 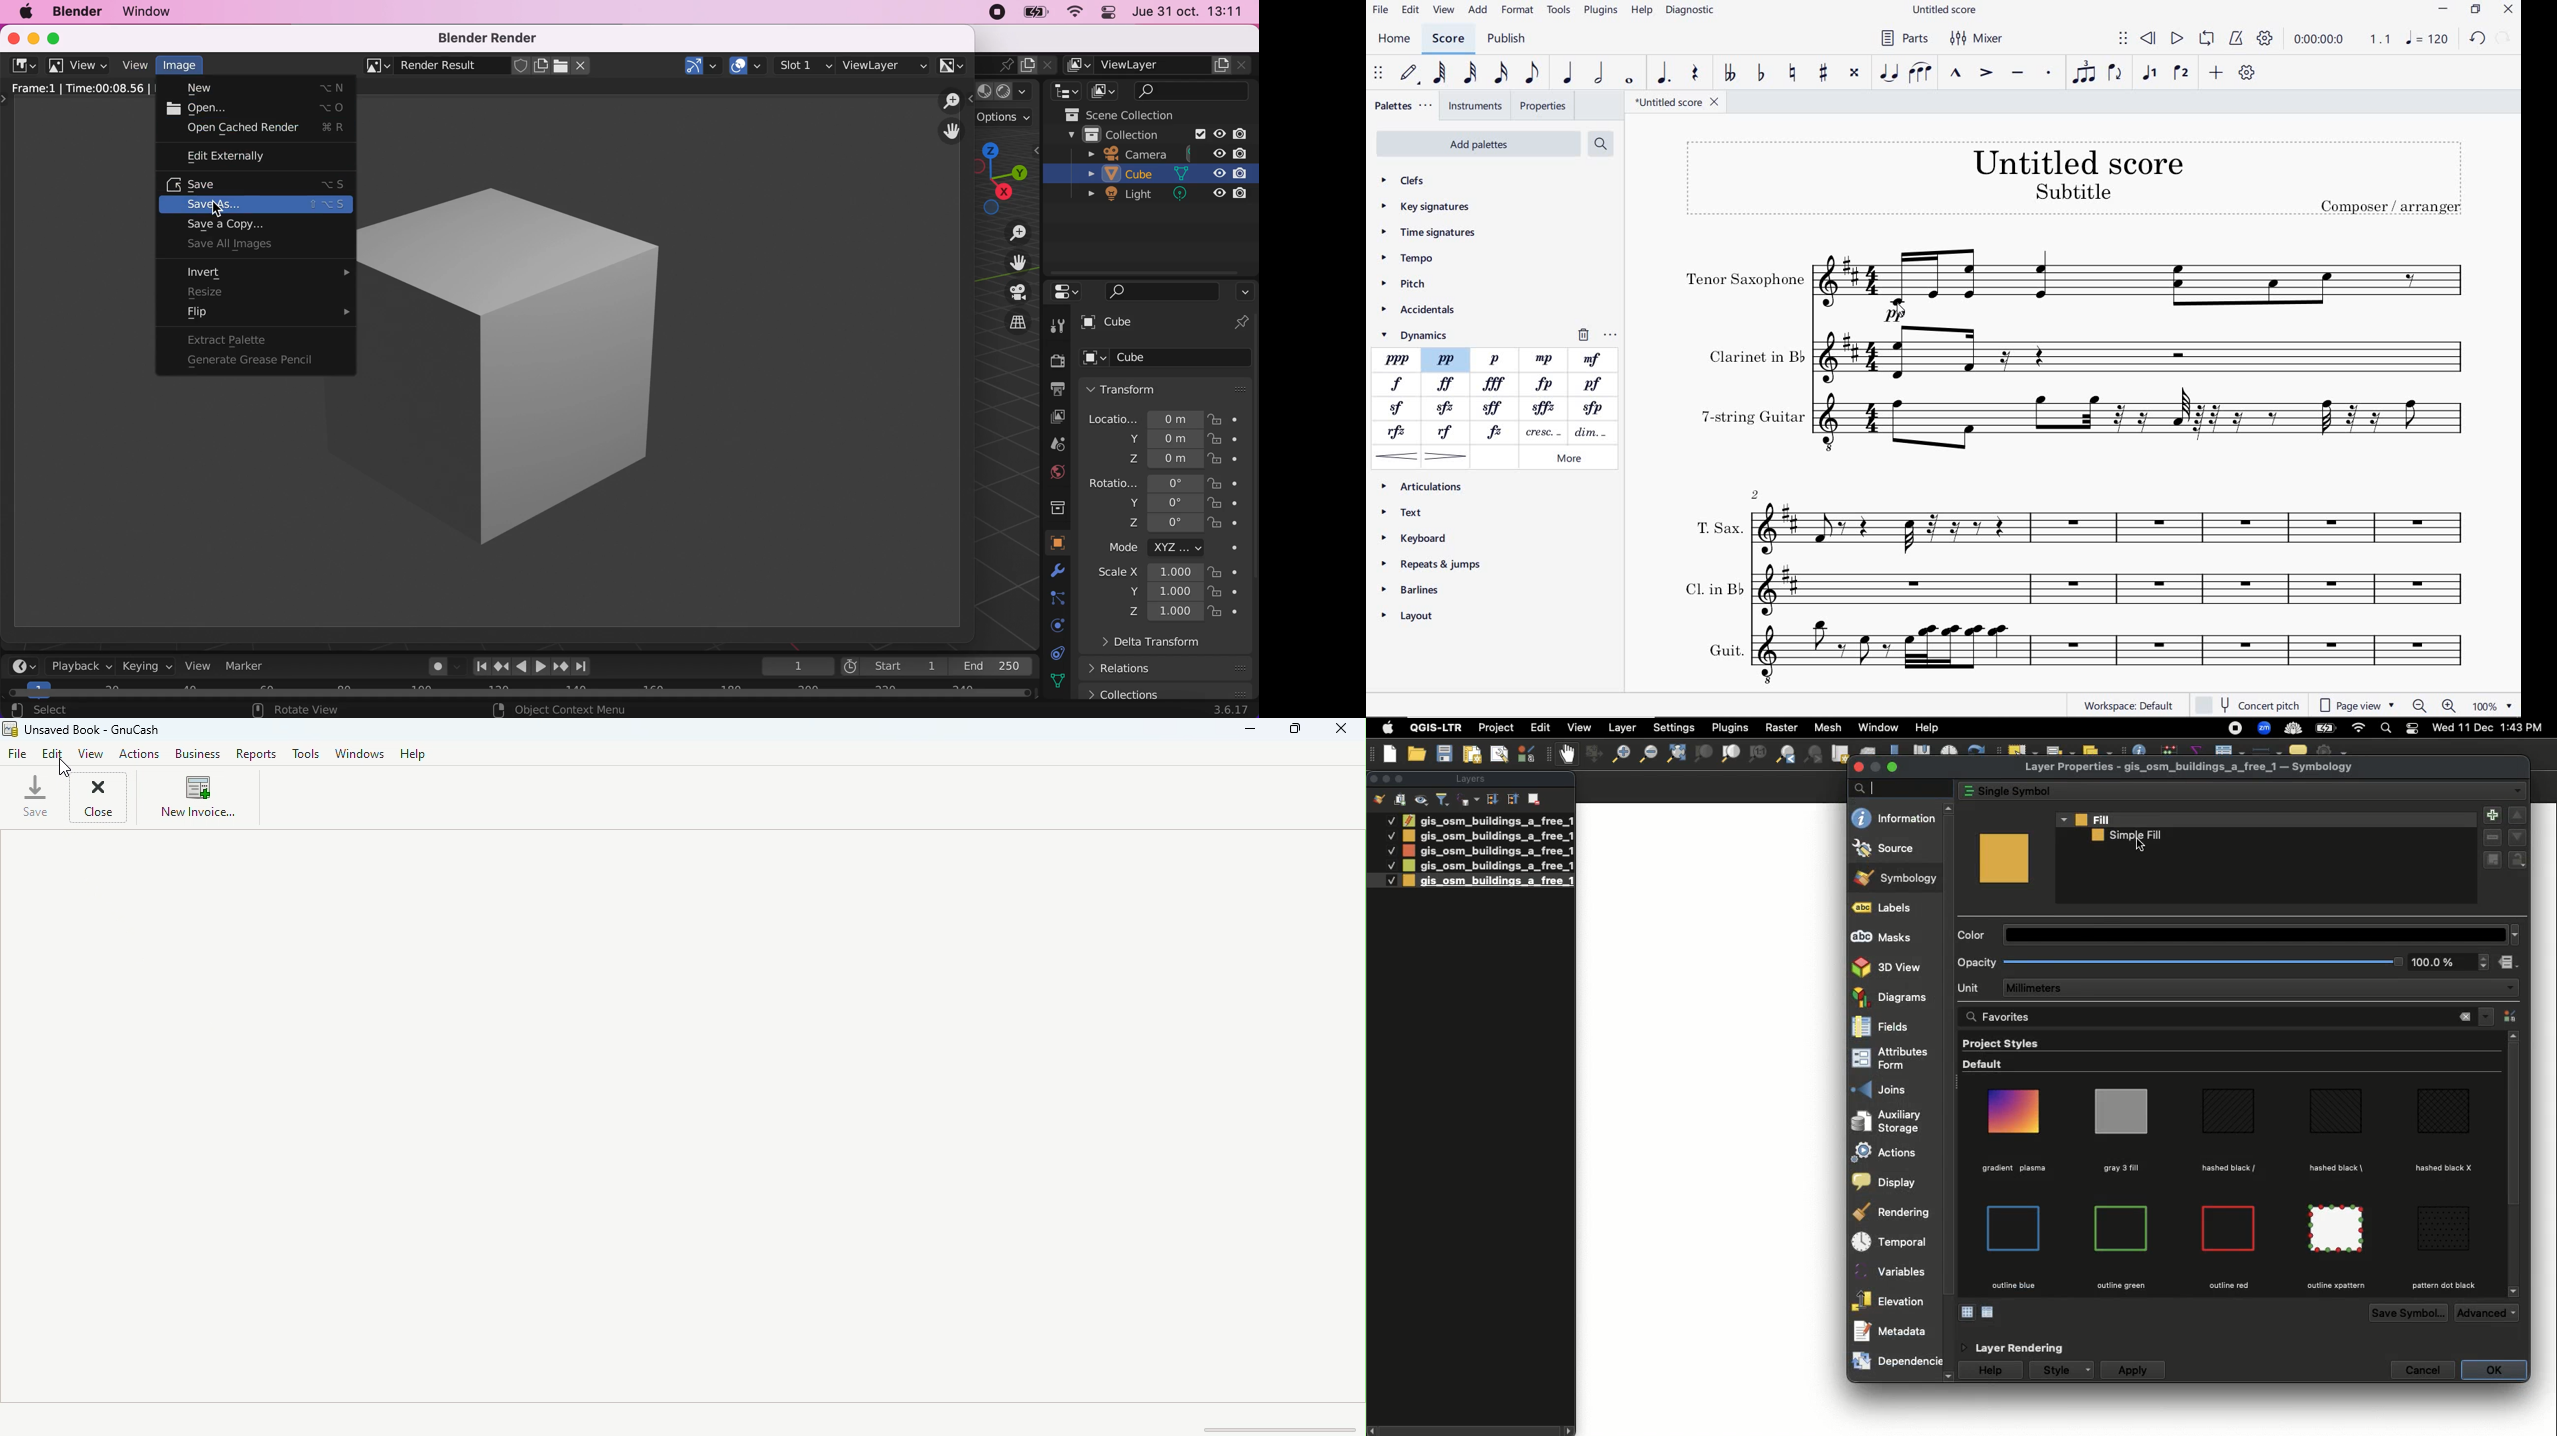 What do you see at coordinates (79, 667) in the screenshot?
I see `playback` at bounding box center [79, 667].